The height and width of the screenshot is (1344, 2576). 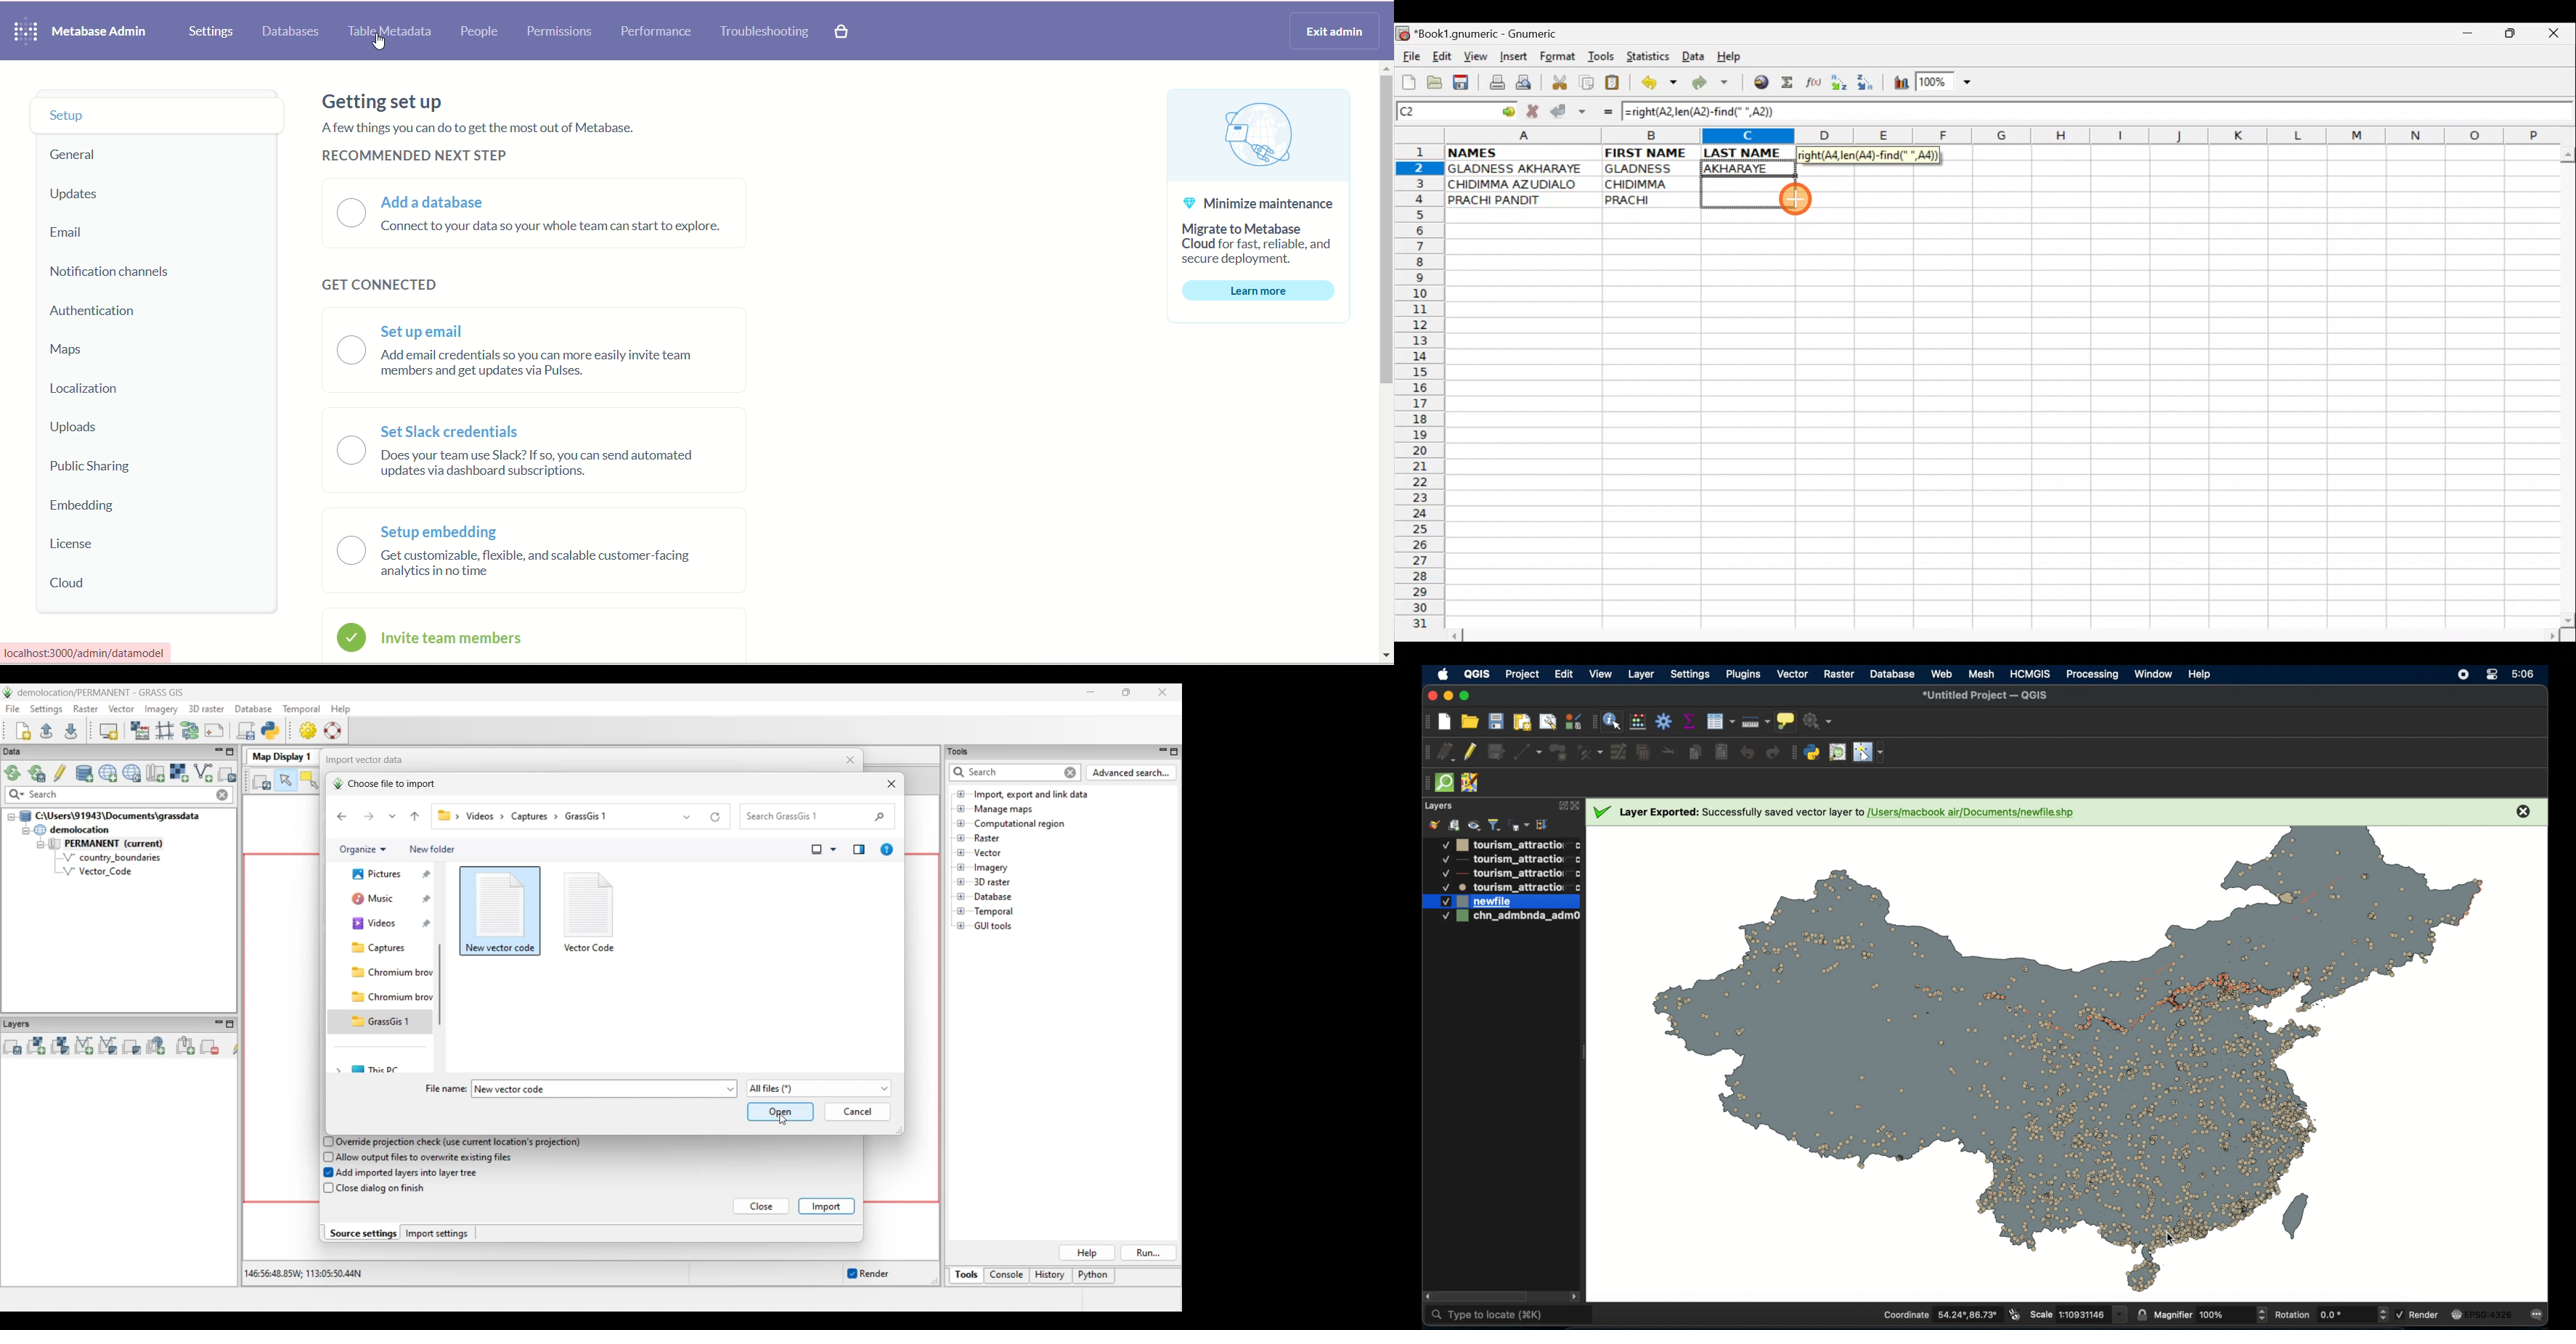 I want to click on permissions, so click(x=561, y=31).